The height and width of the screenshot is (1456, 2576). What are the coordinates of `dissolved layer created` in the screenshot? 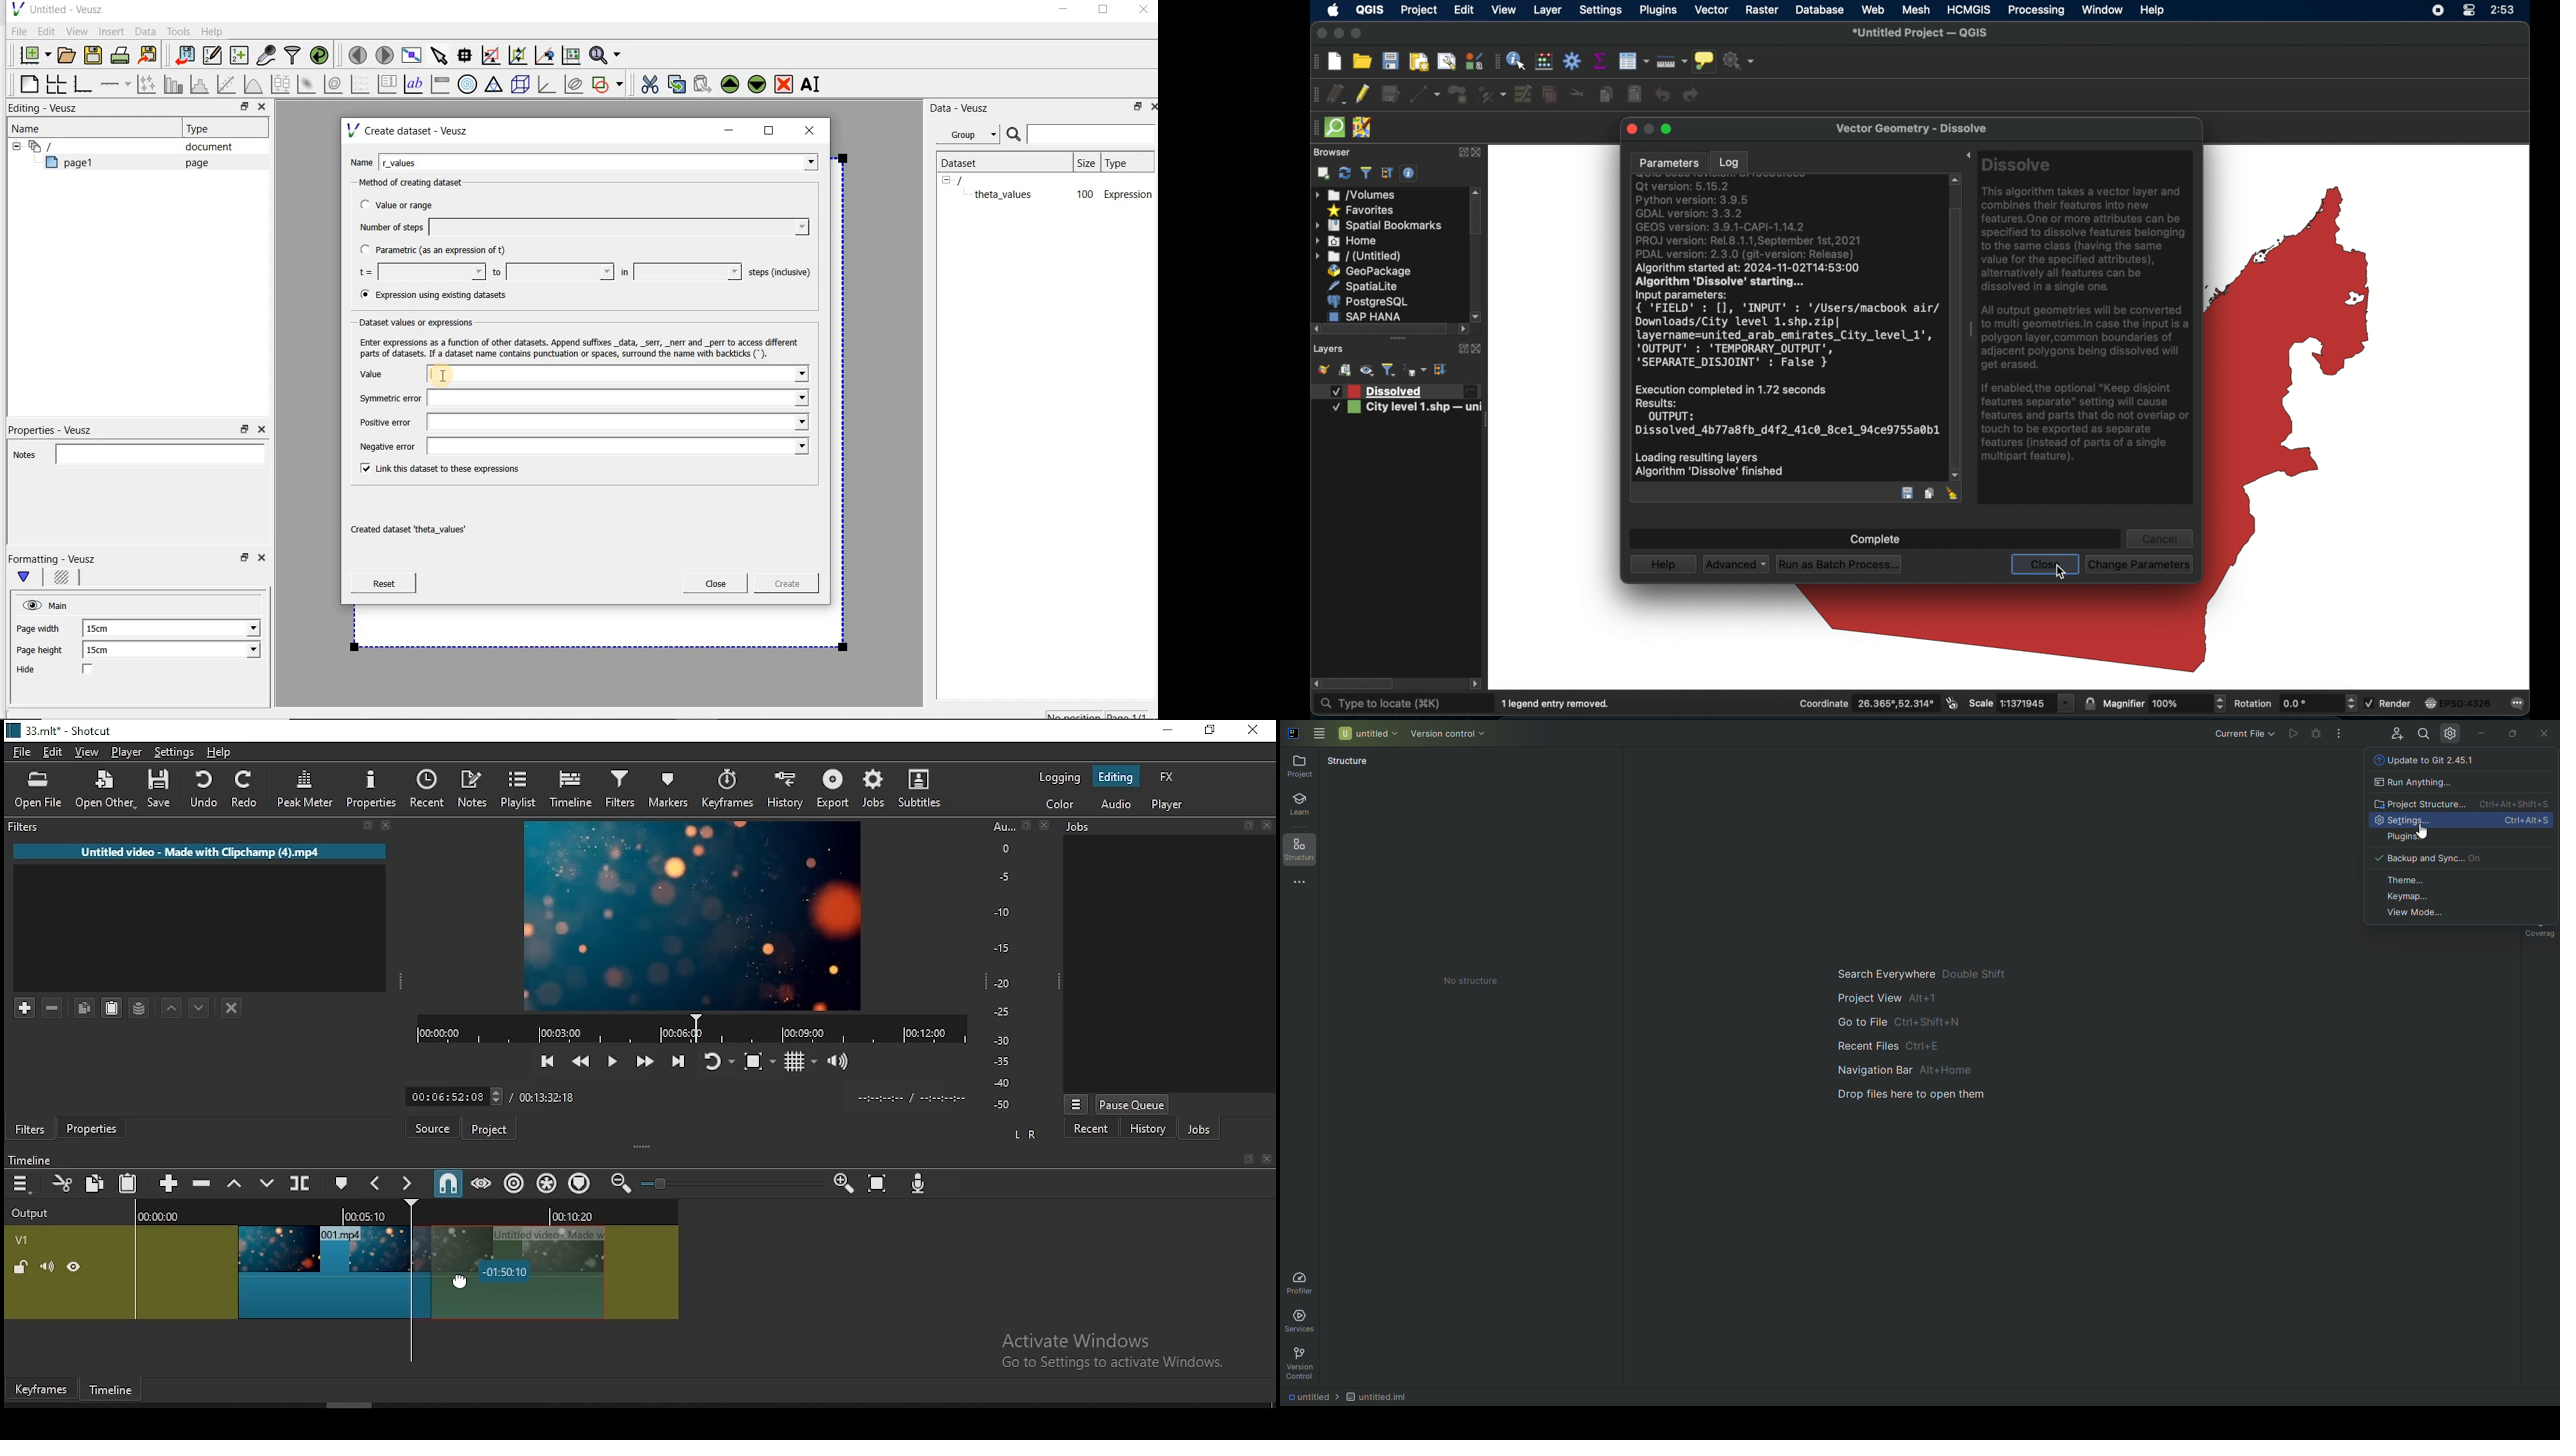 It's located at (1402, 391).